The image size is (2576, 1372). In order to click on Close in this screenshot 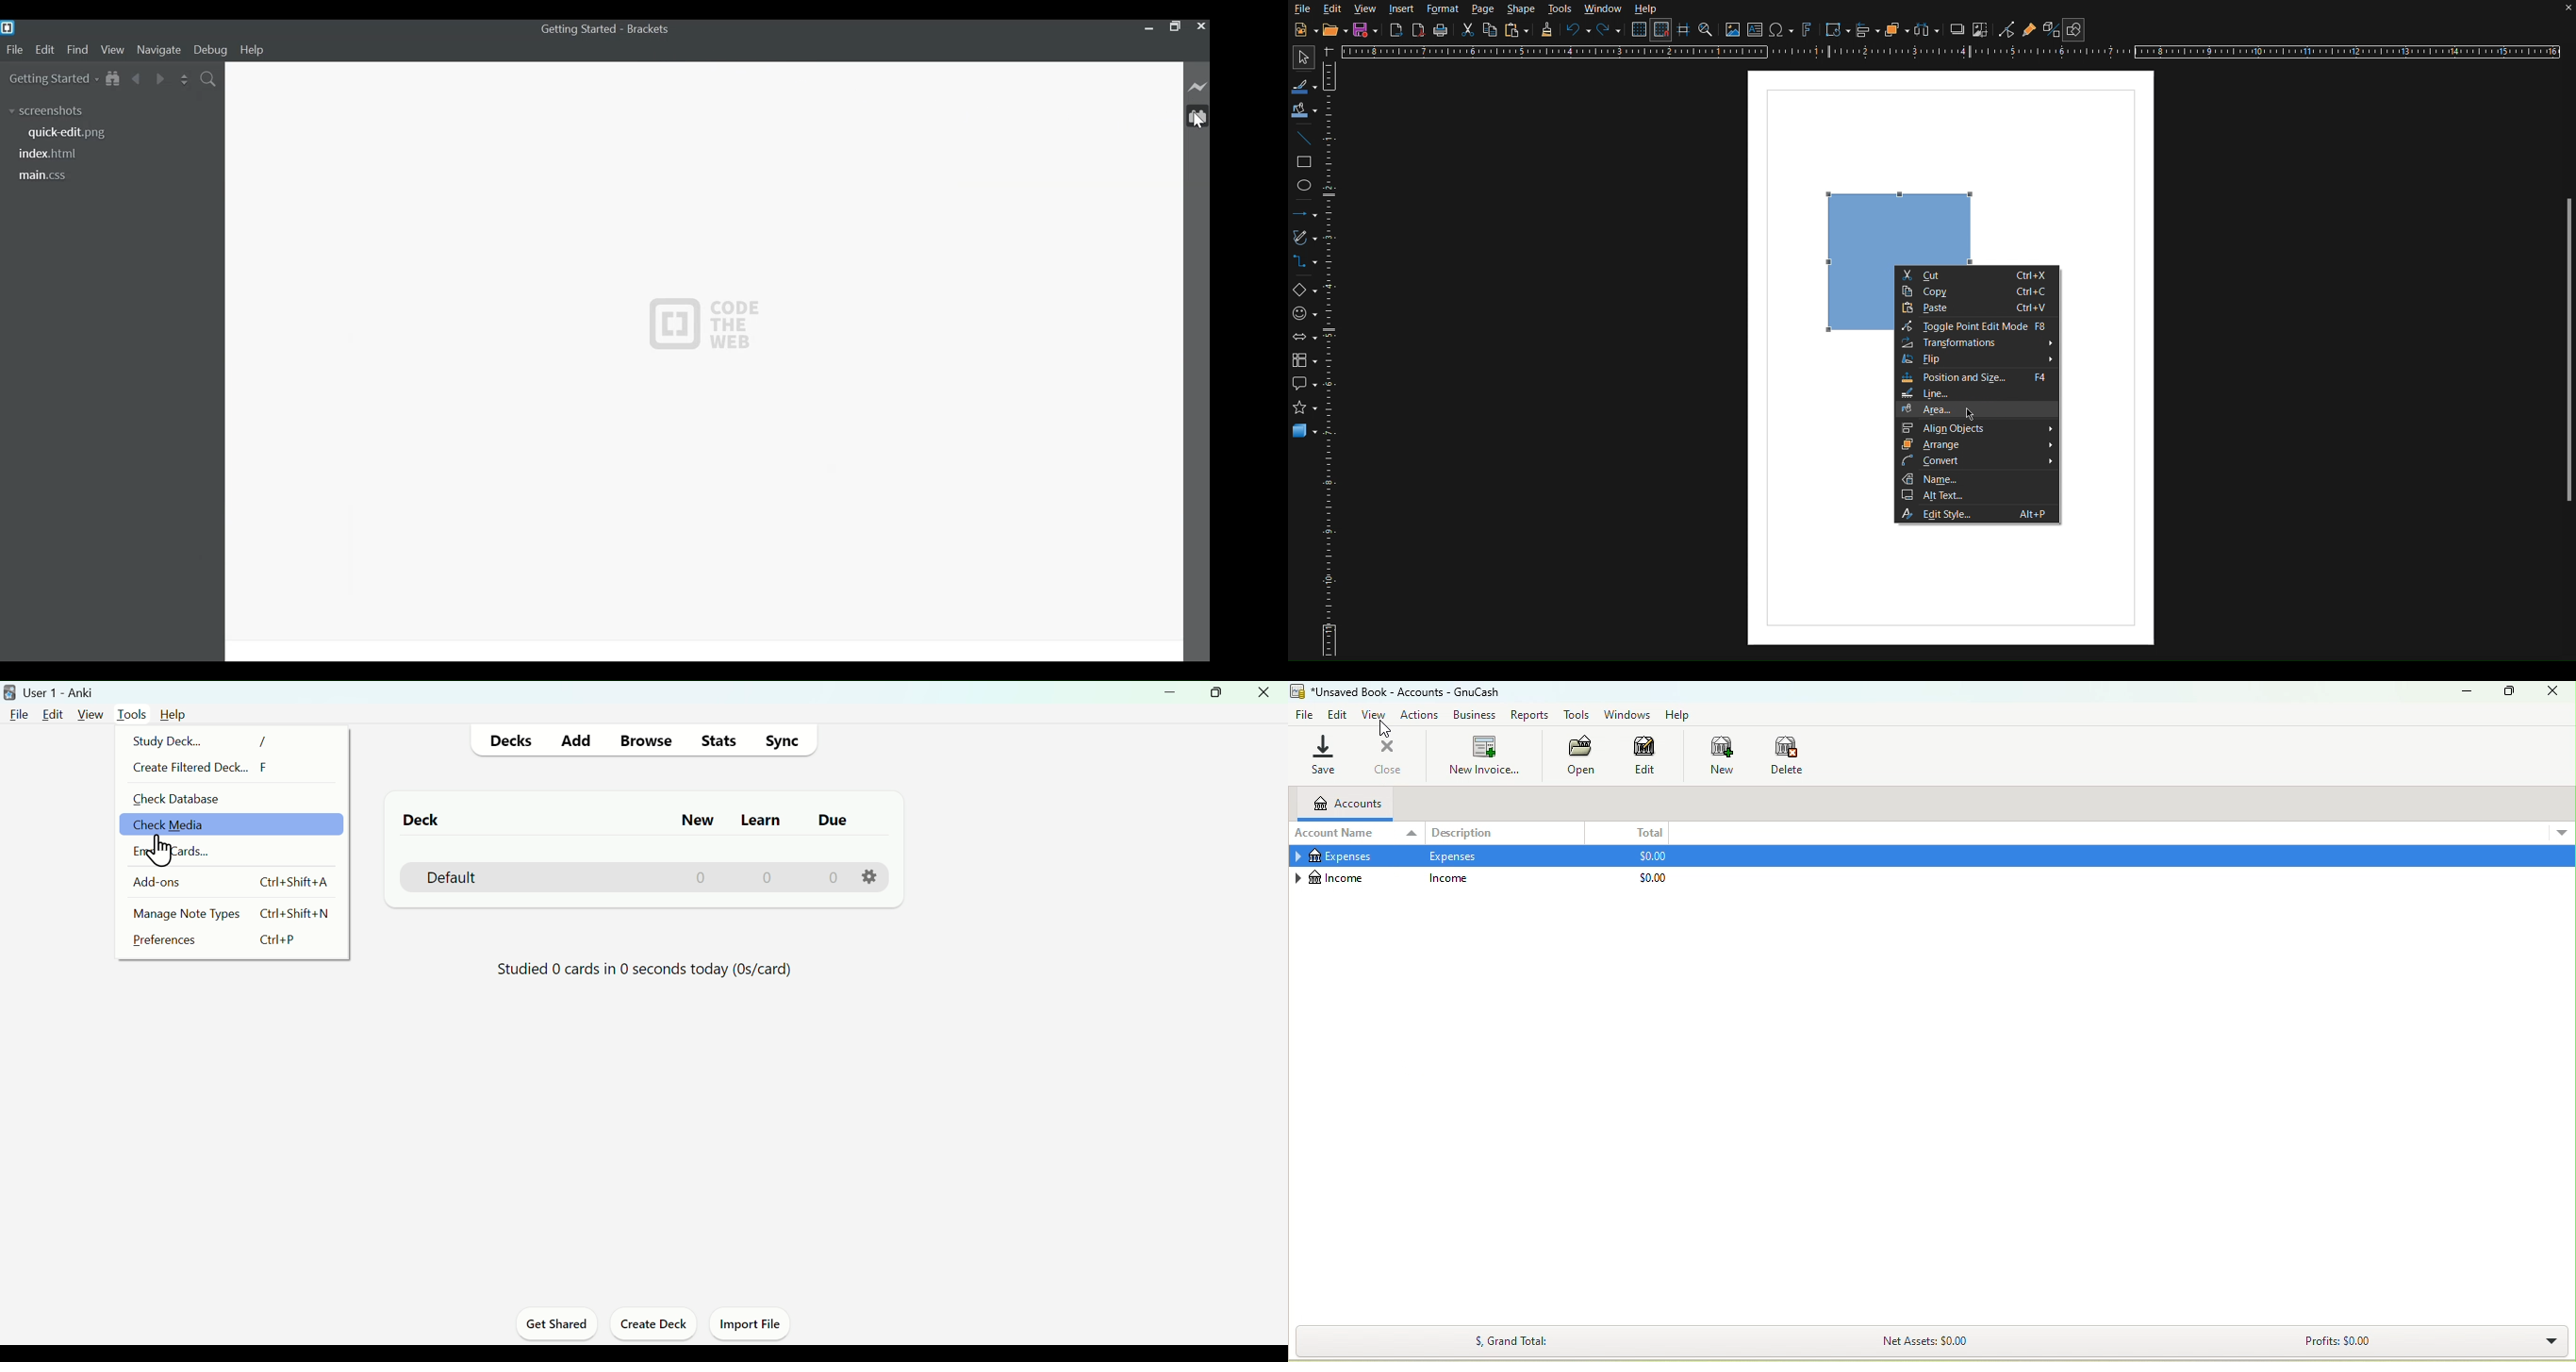, I will do `click(2554, 693)`.